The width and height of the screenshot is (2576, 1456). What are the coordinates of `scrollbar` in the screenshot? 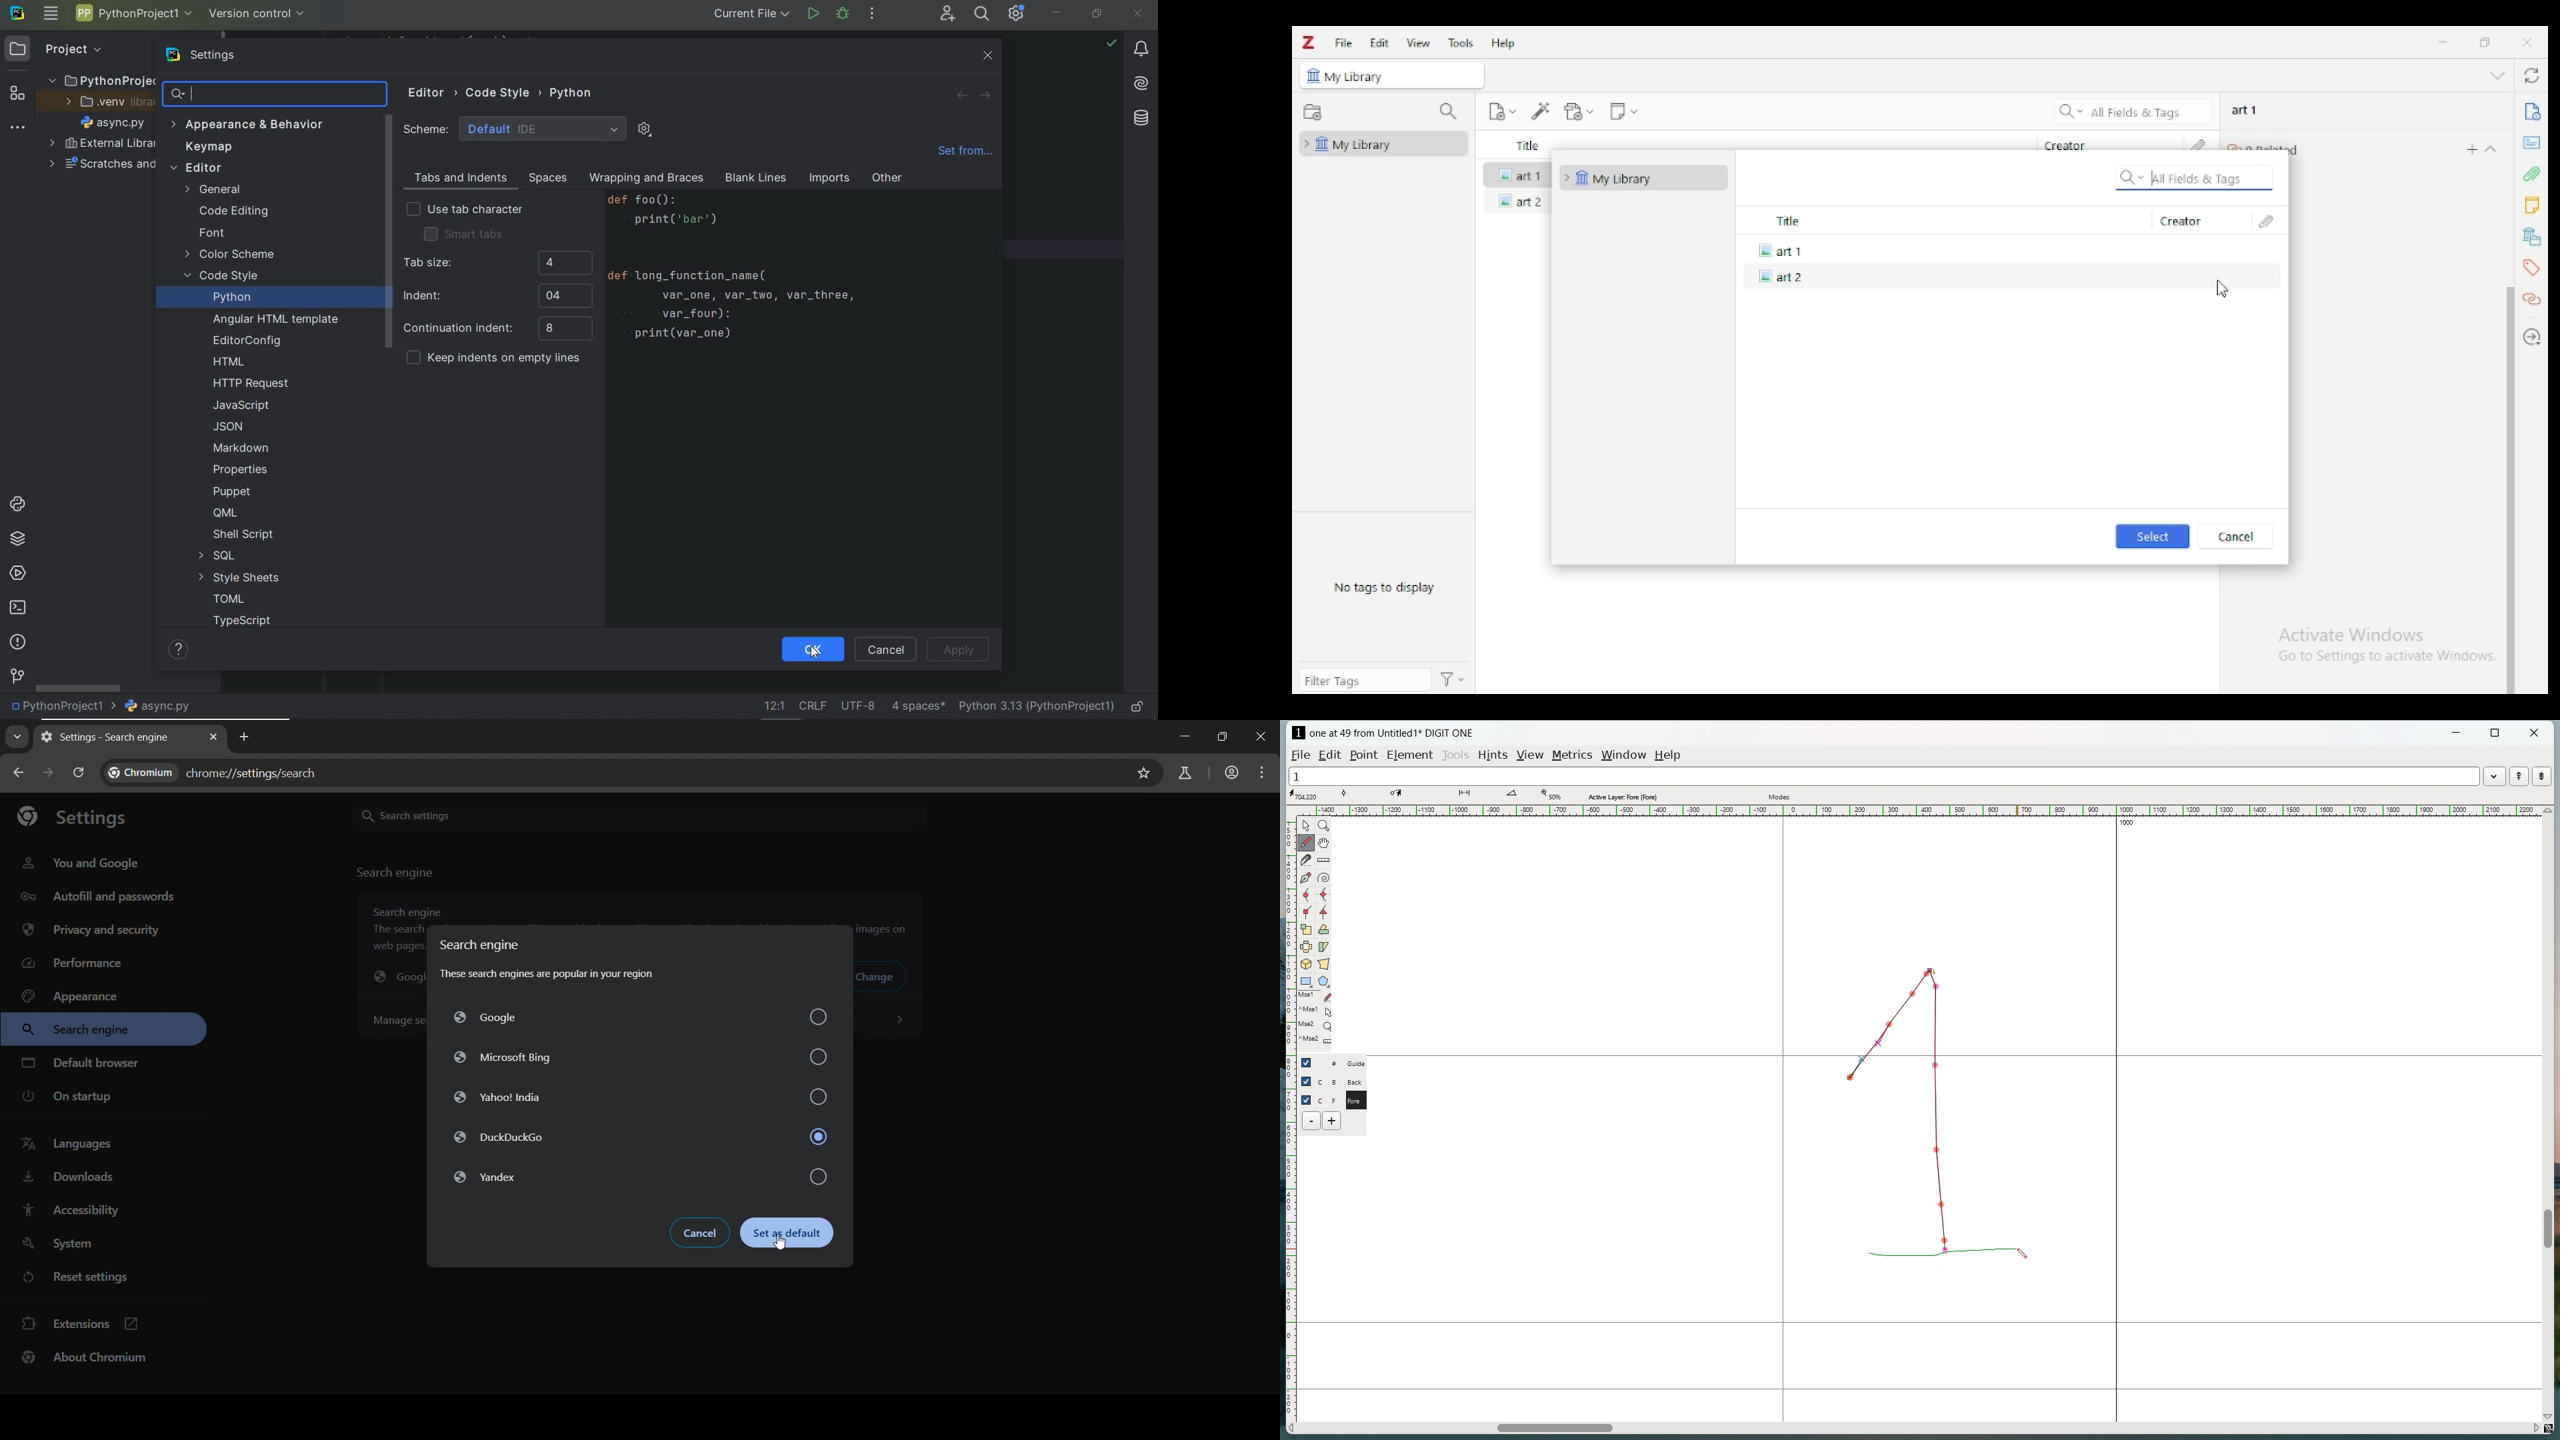 It's located at (387, 233).